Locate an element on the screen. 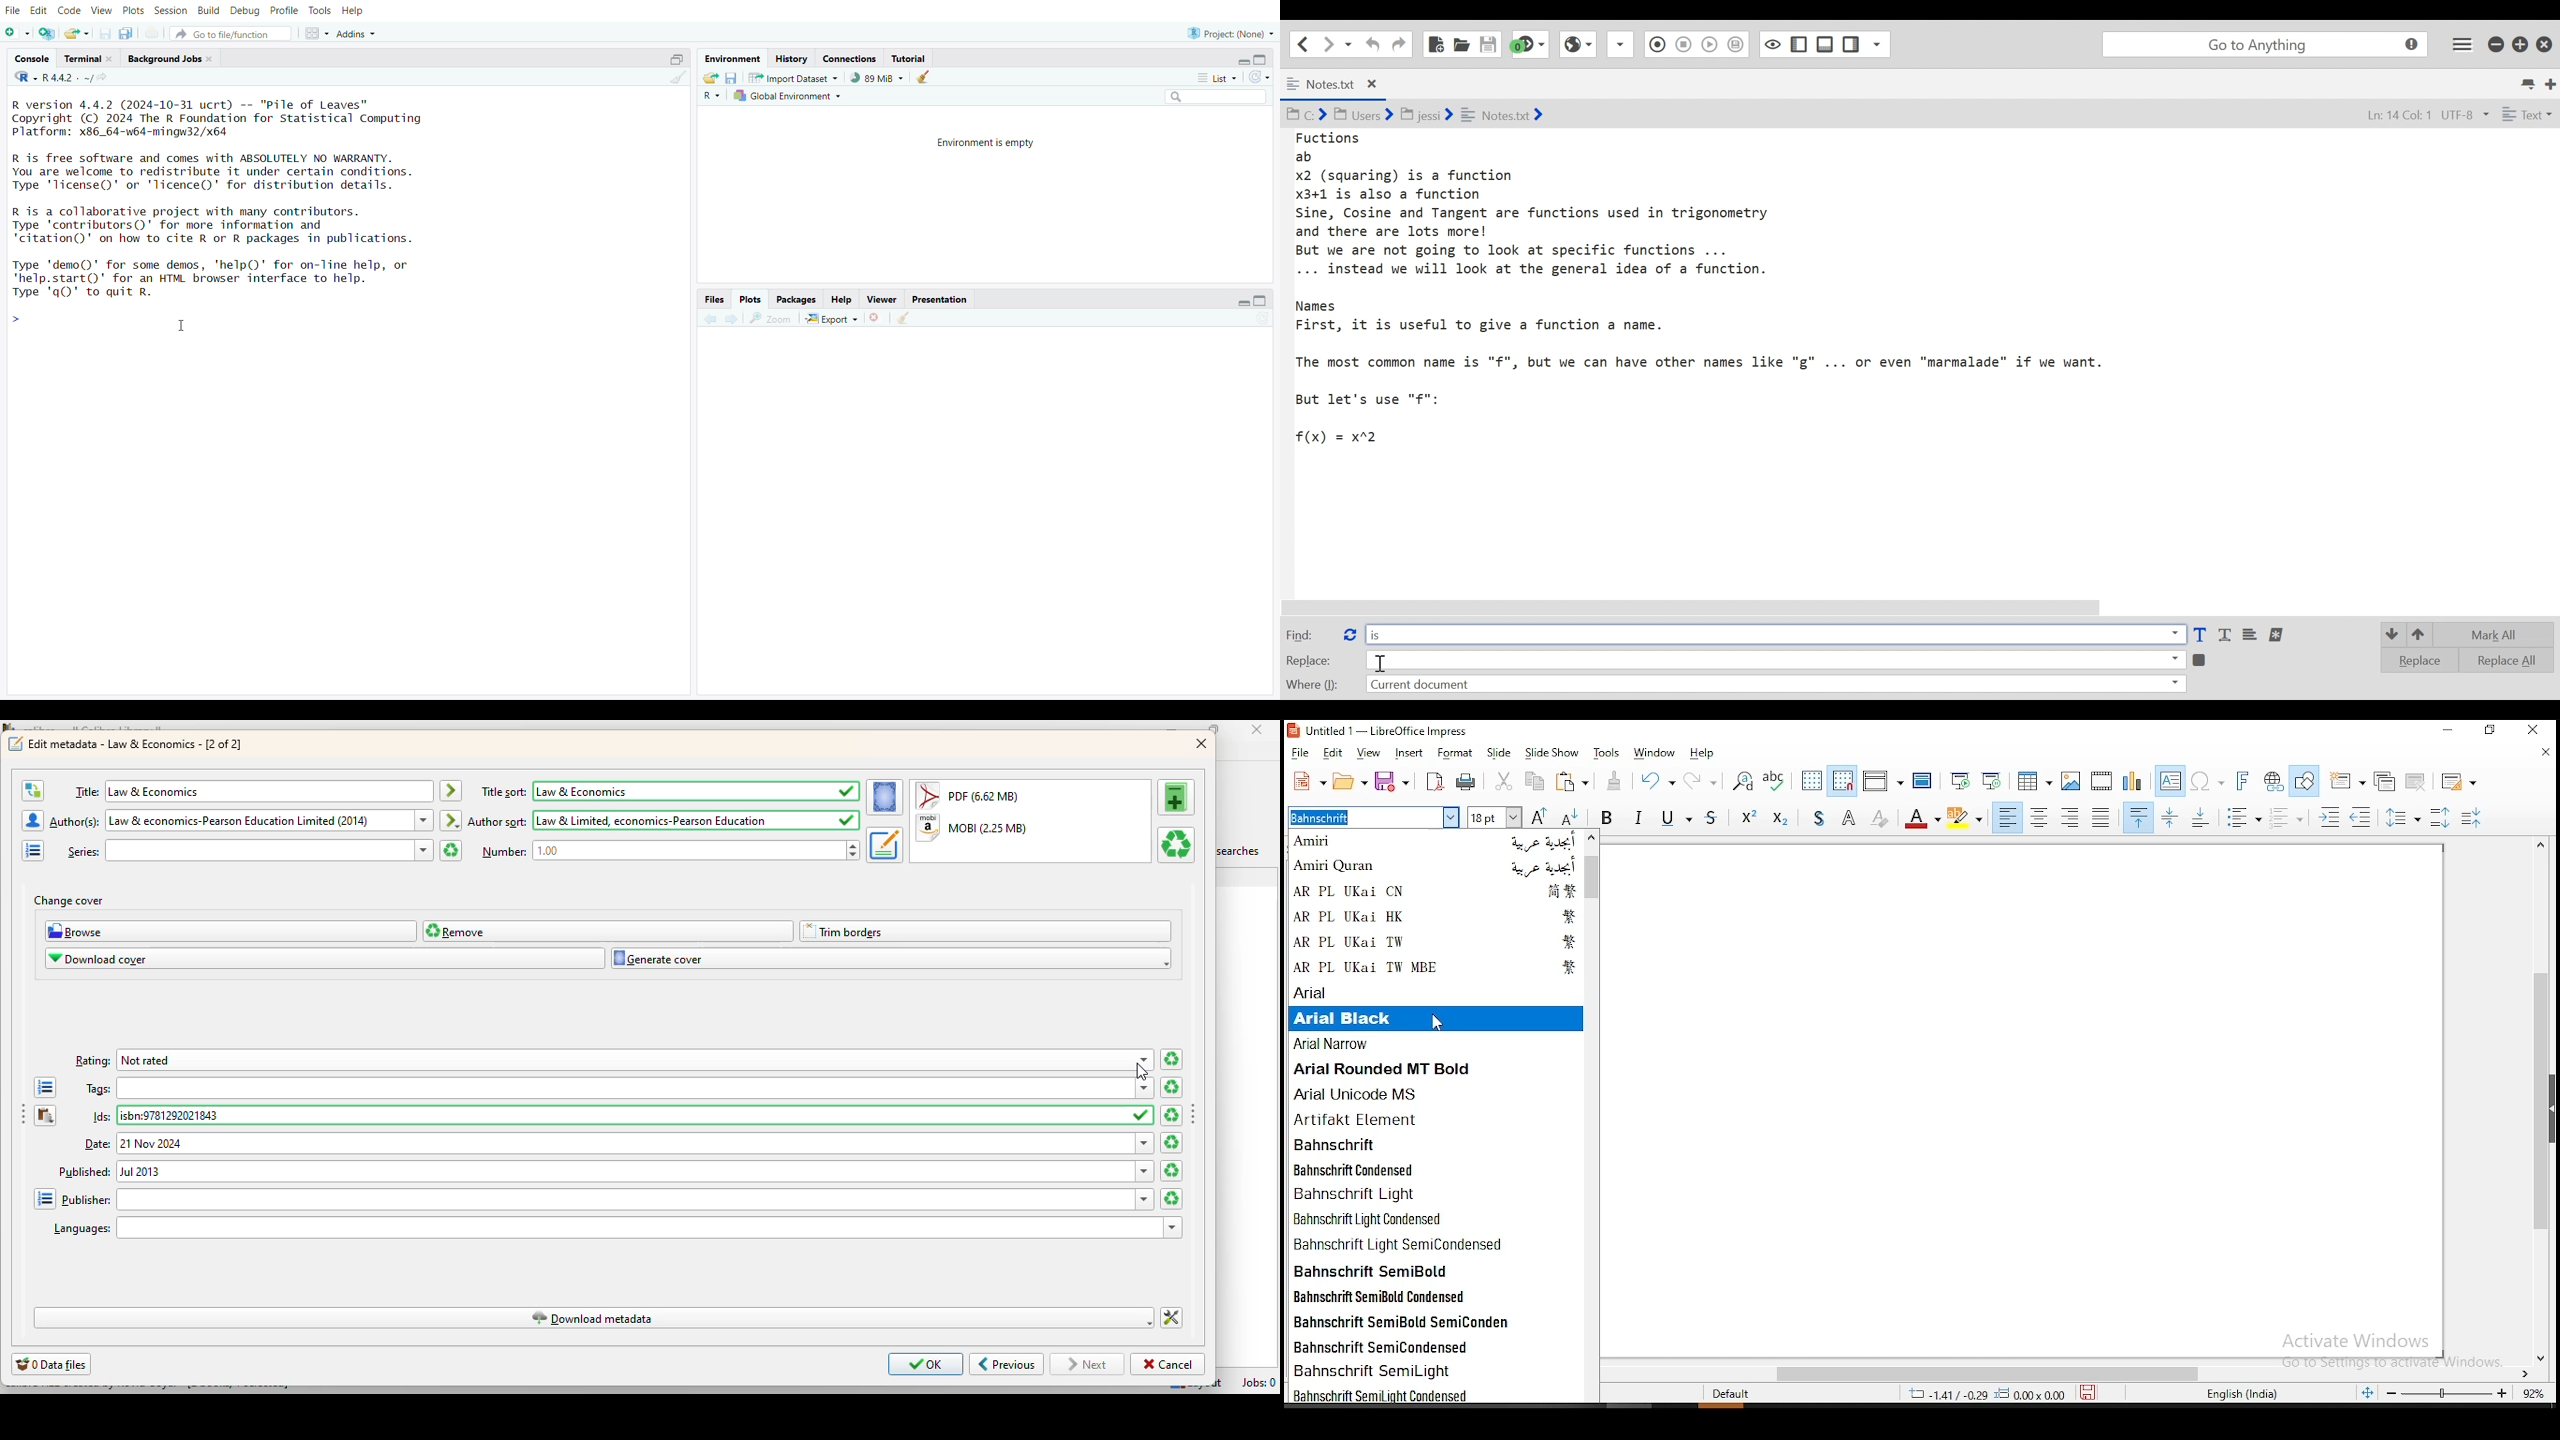  Debug is located at coordinates (245, 10).